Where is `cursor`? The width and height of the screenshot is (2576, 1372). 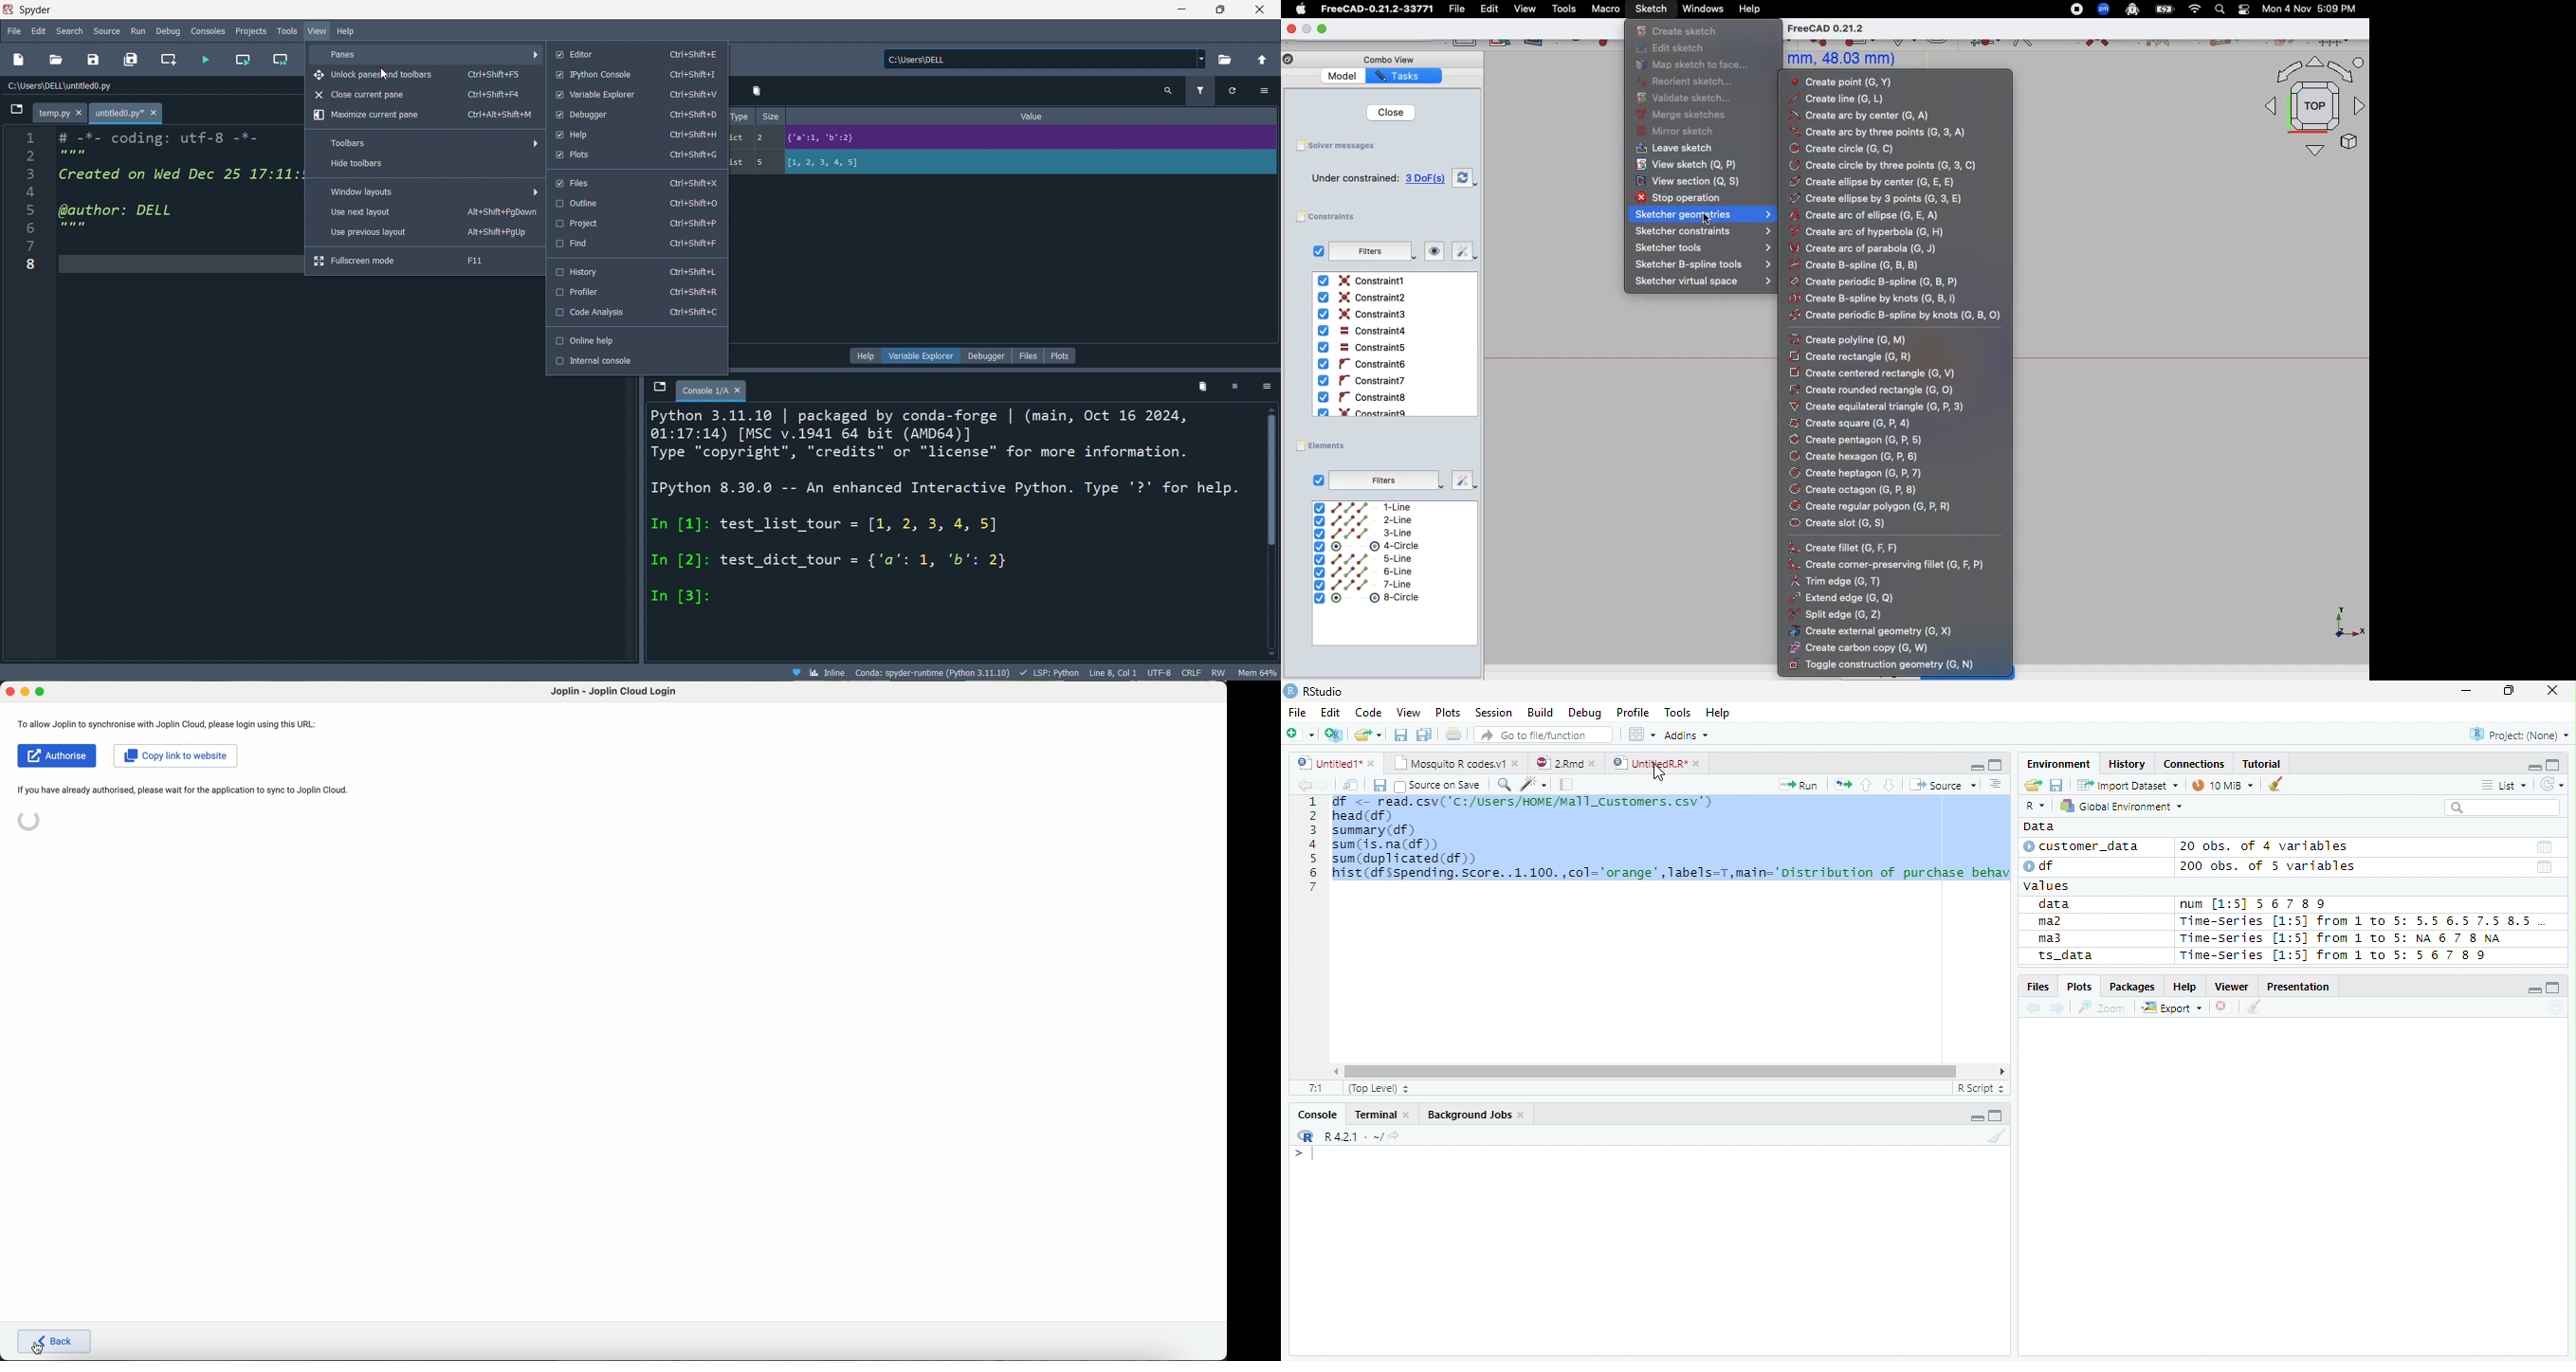
cursor is located at coordinates (39, 1342).